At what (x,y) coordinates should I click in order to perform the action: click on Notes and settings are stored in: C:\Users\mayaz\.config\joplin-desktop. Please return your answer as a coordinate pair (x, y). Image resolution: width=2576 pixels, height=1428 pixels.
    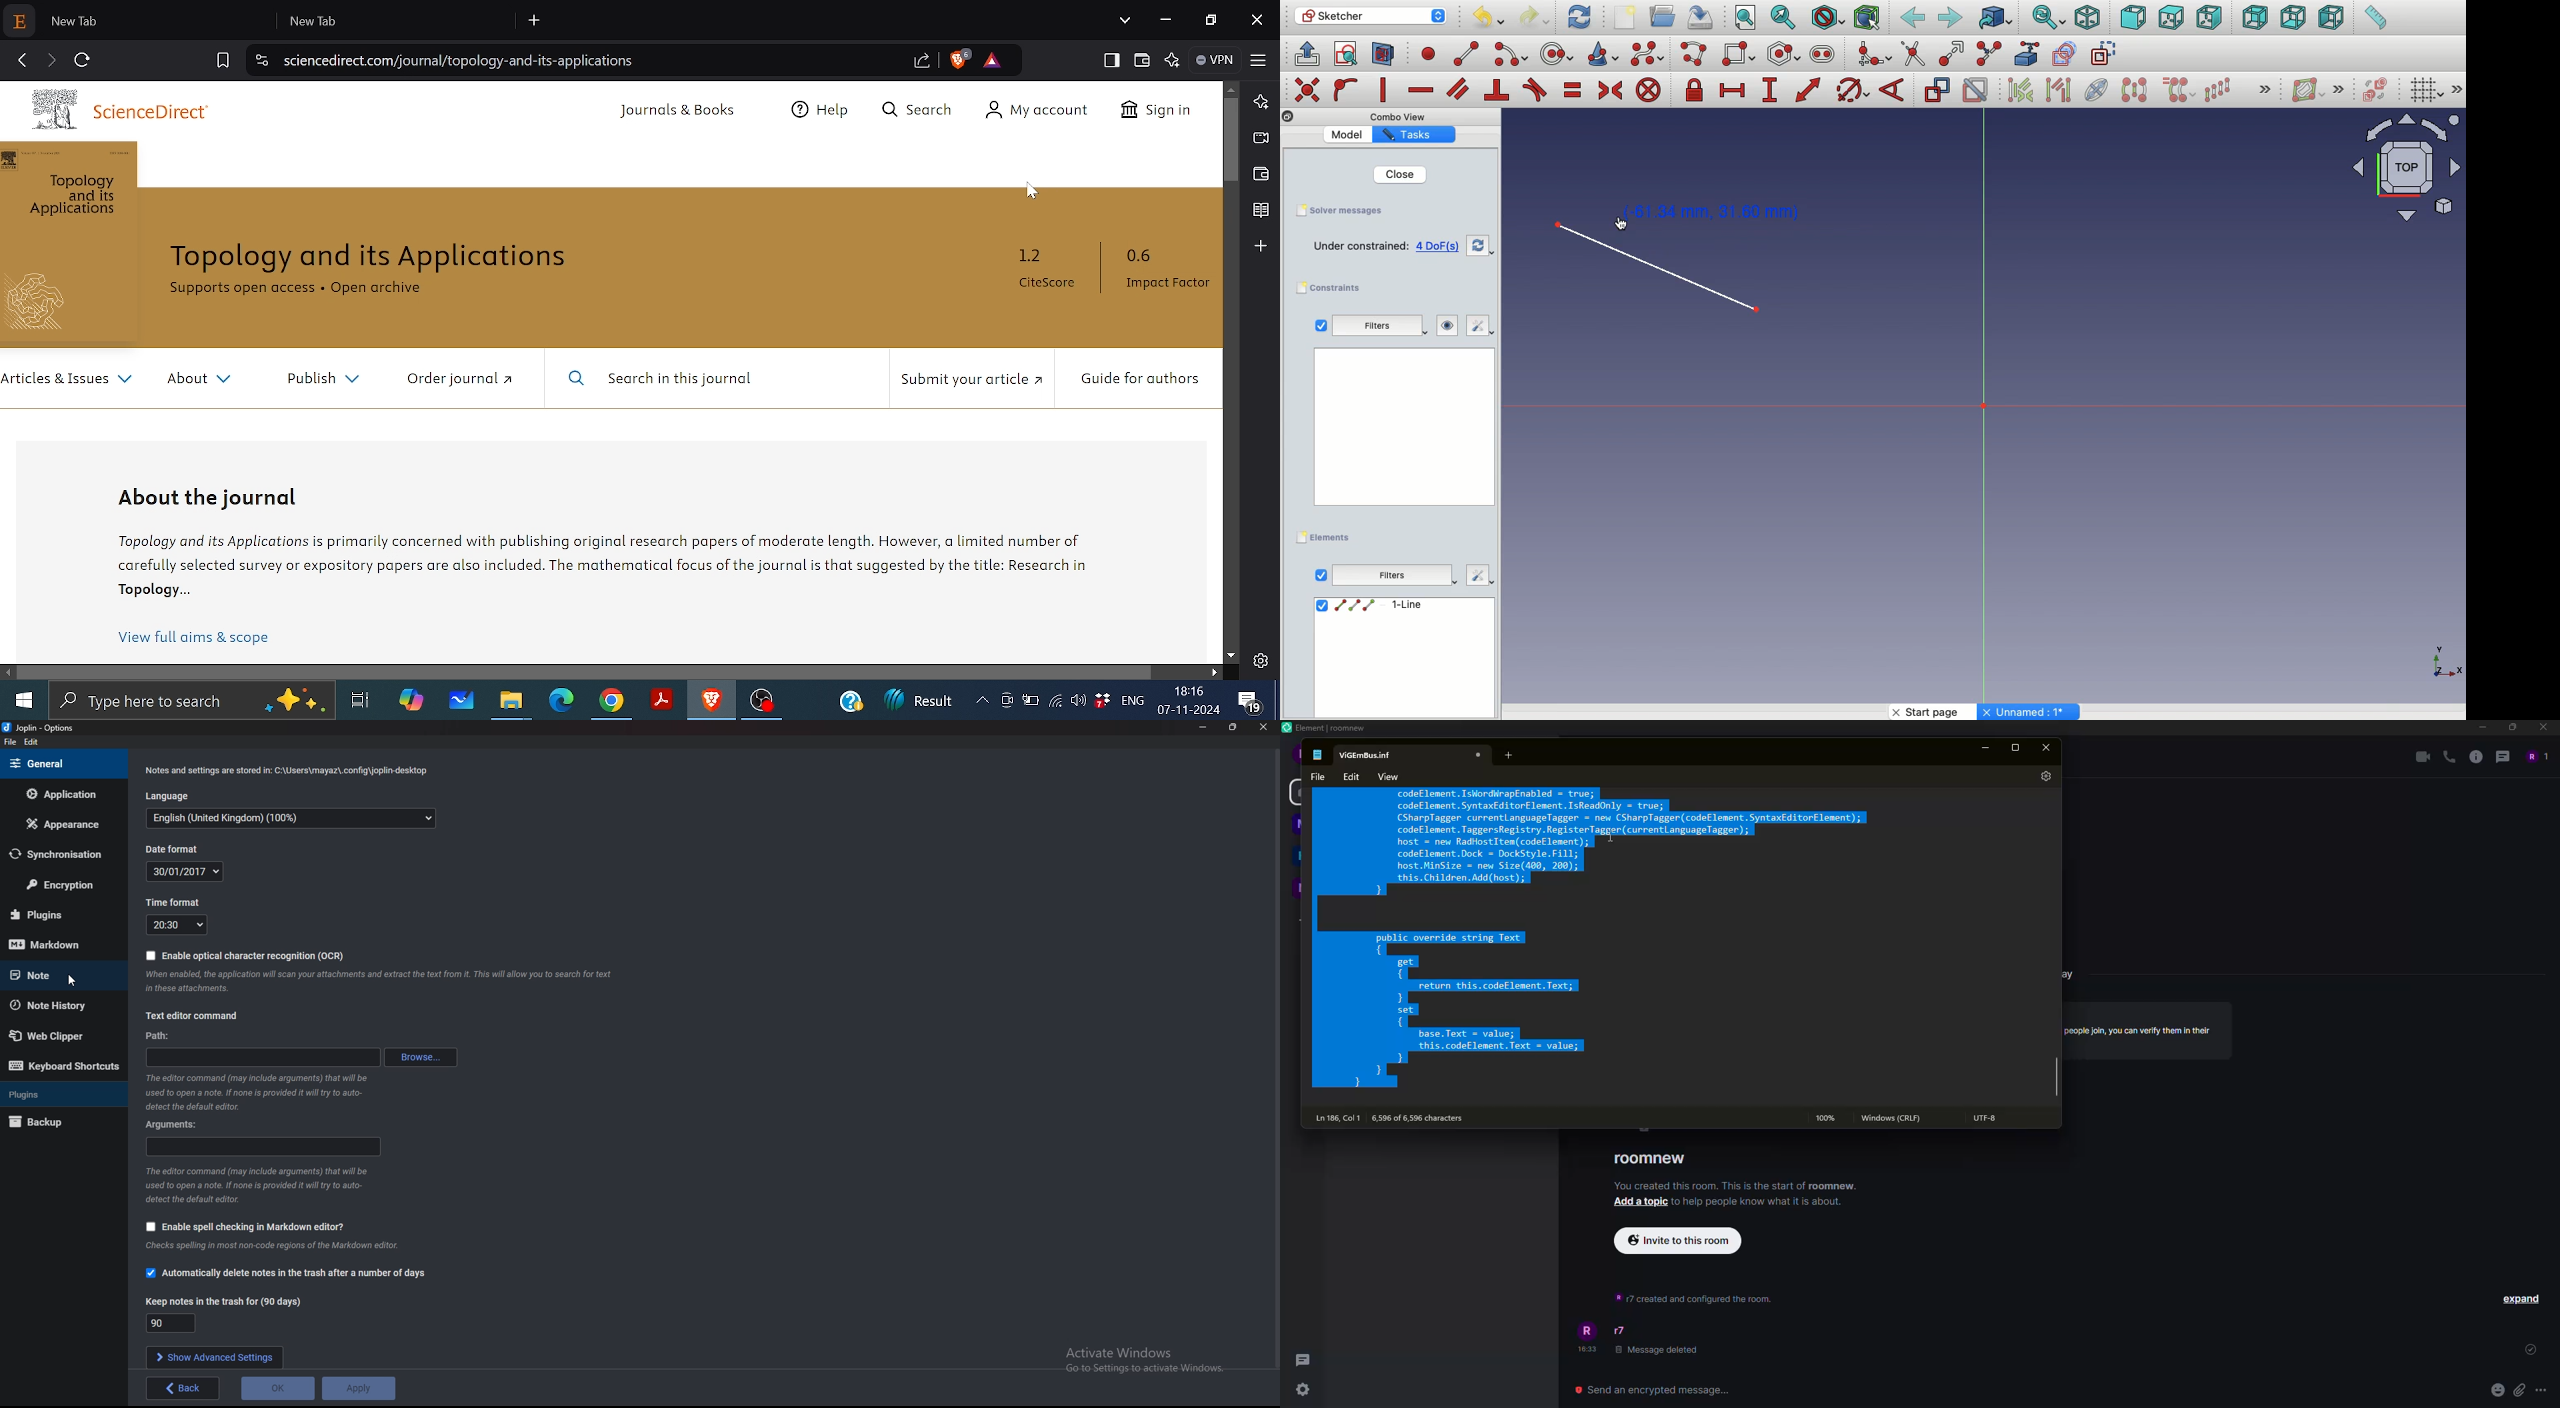
    Looking at the image, I should click on (289, 771).